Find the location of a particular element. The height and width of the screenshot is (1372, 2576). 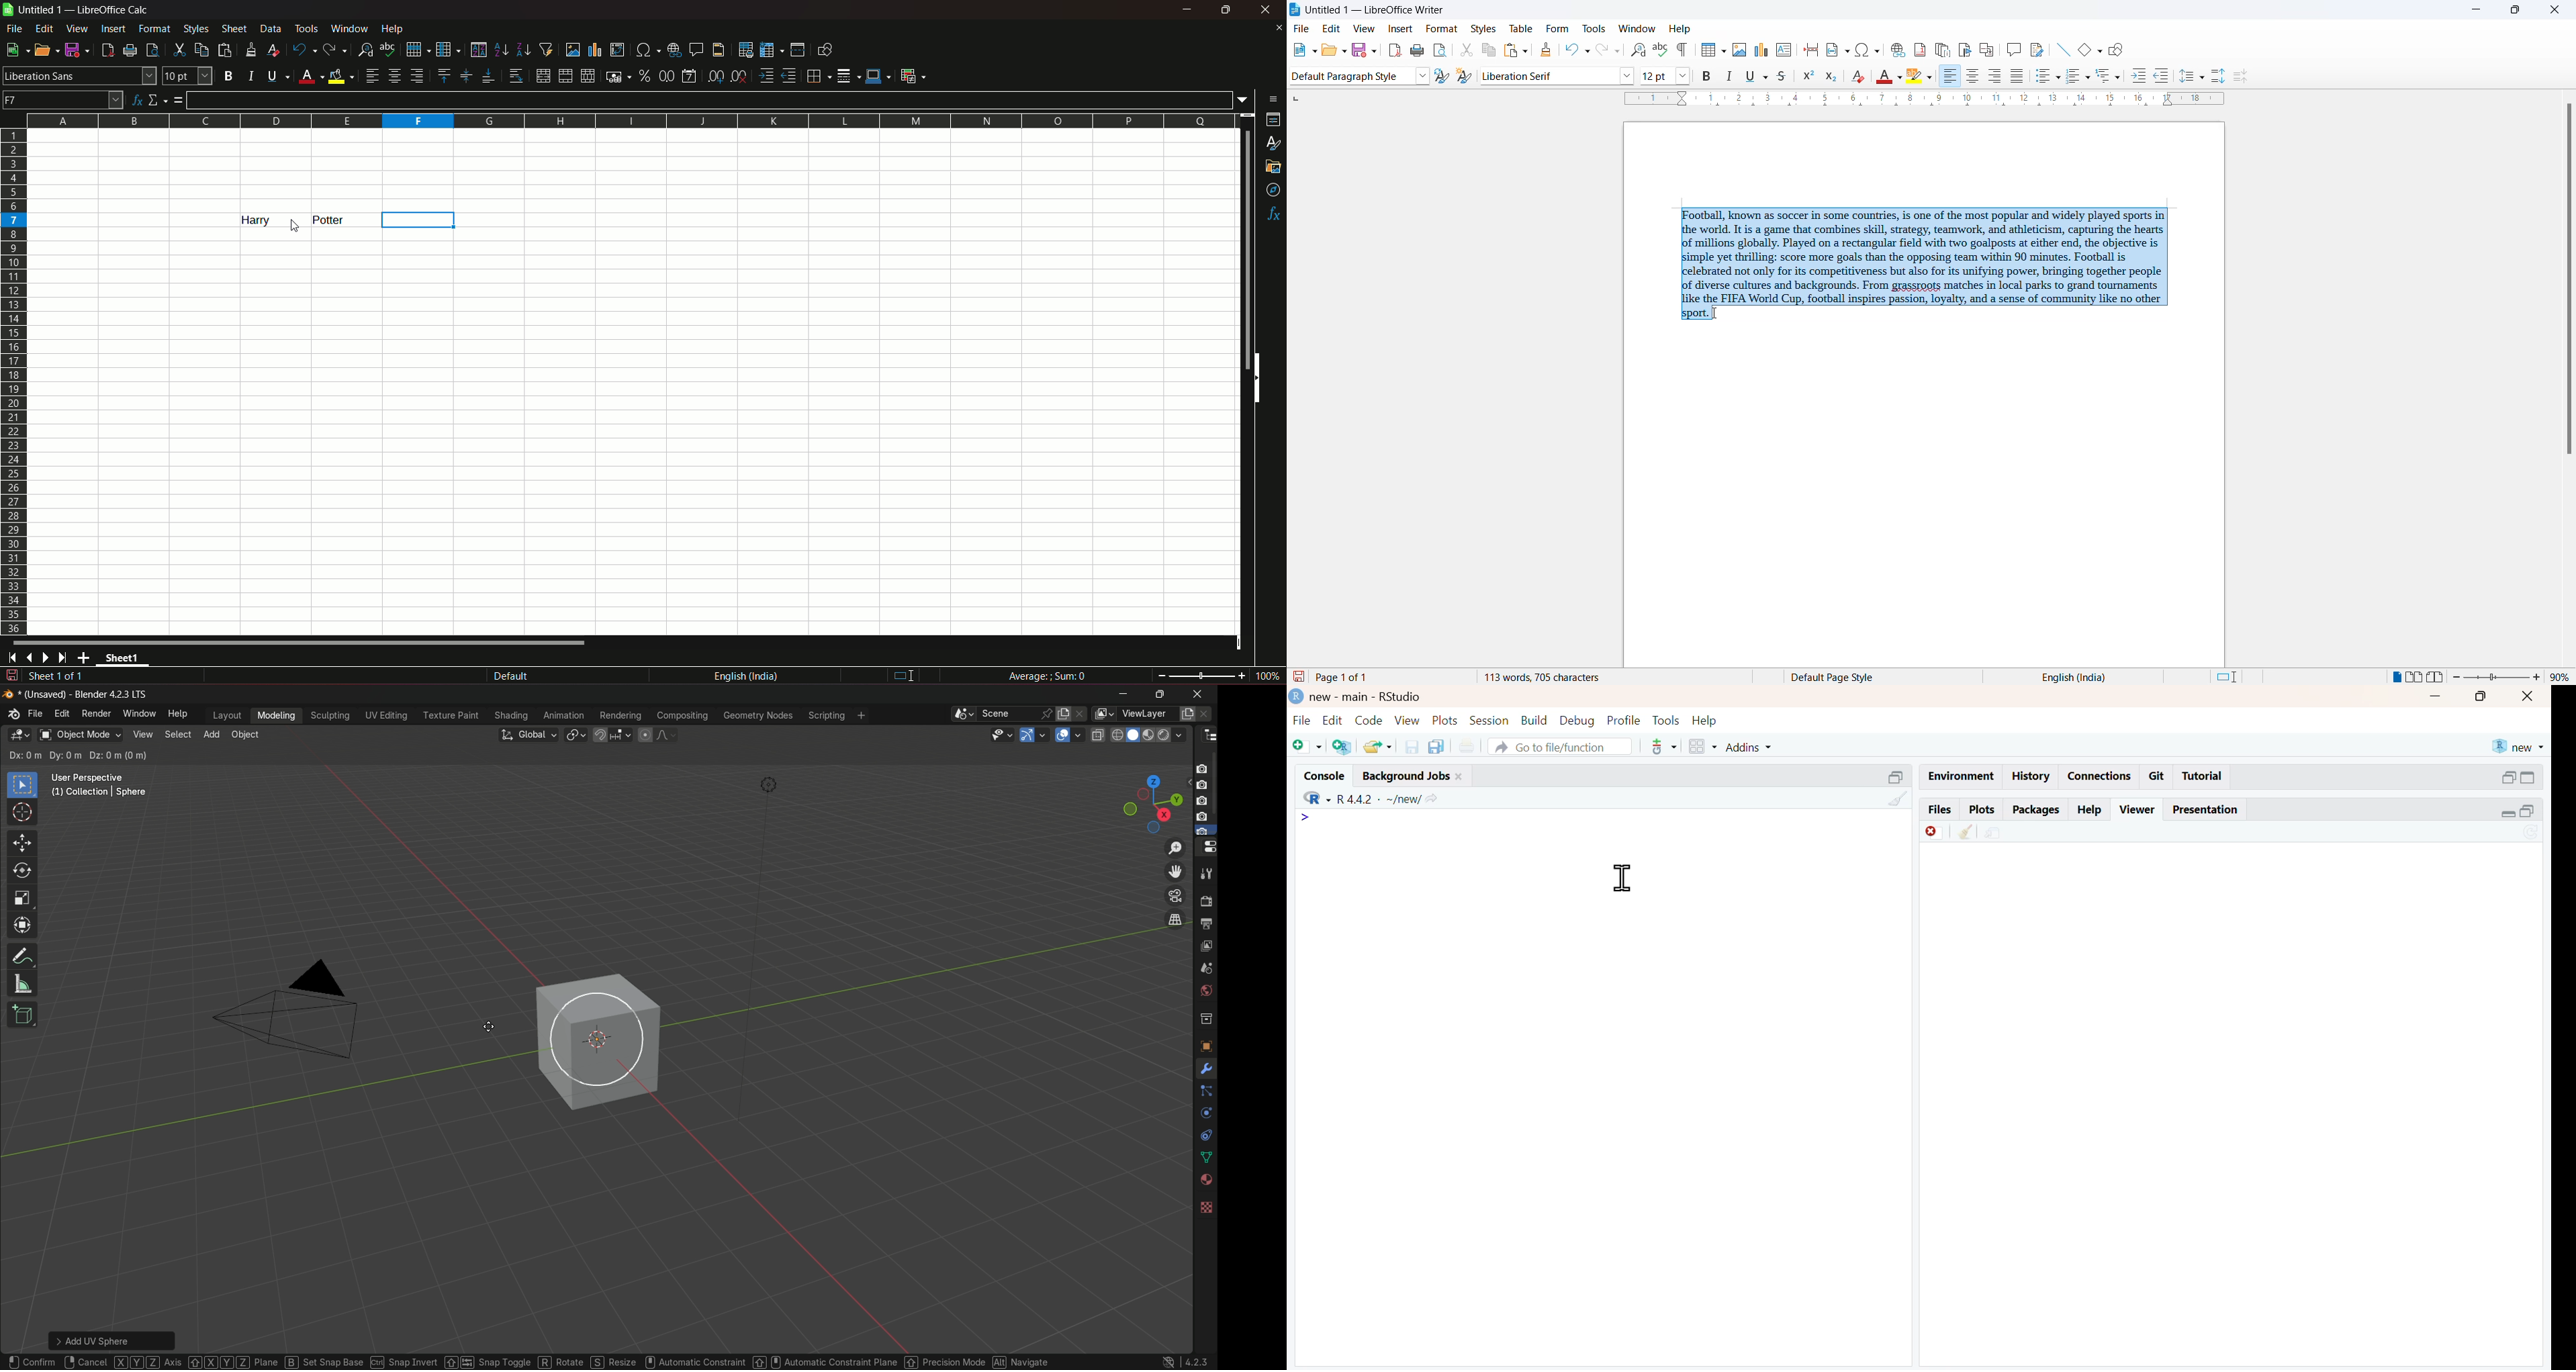

character highlighting is located at coordinates (1916, 77).